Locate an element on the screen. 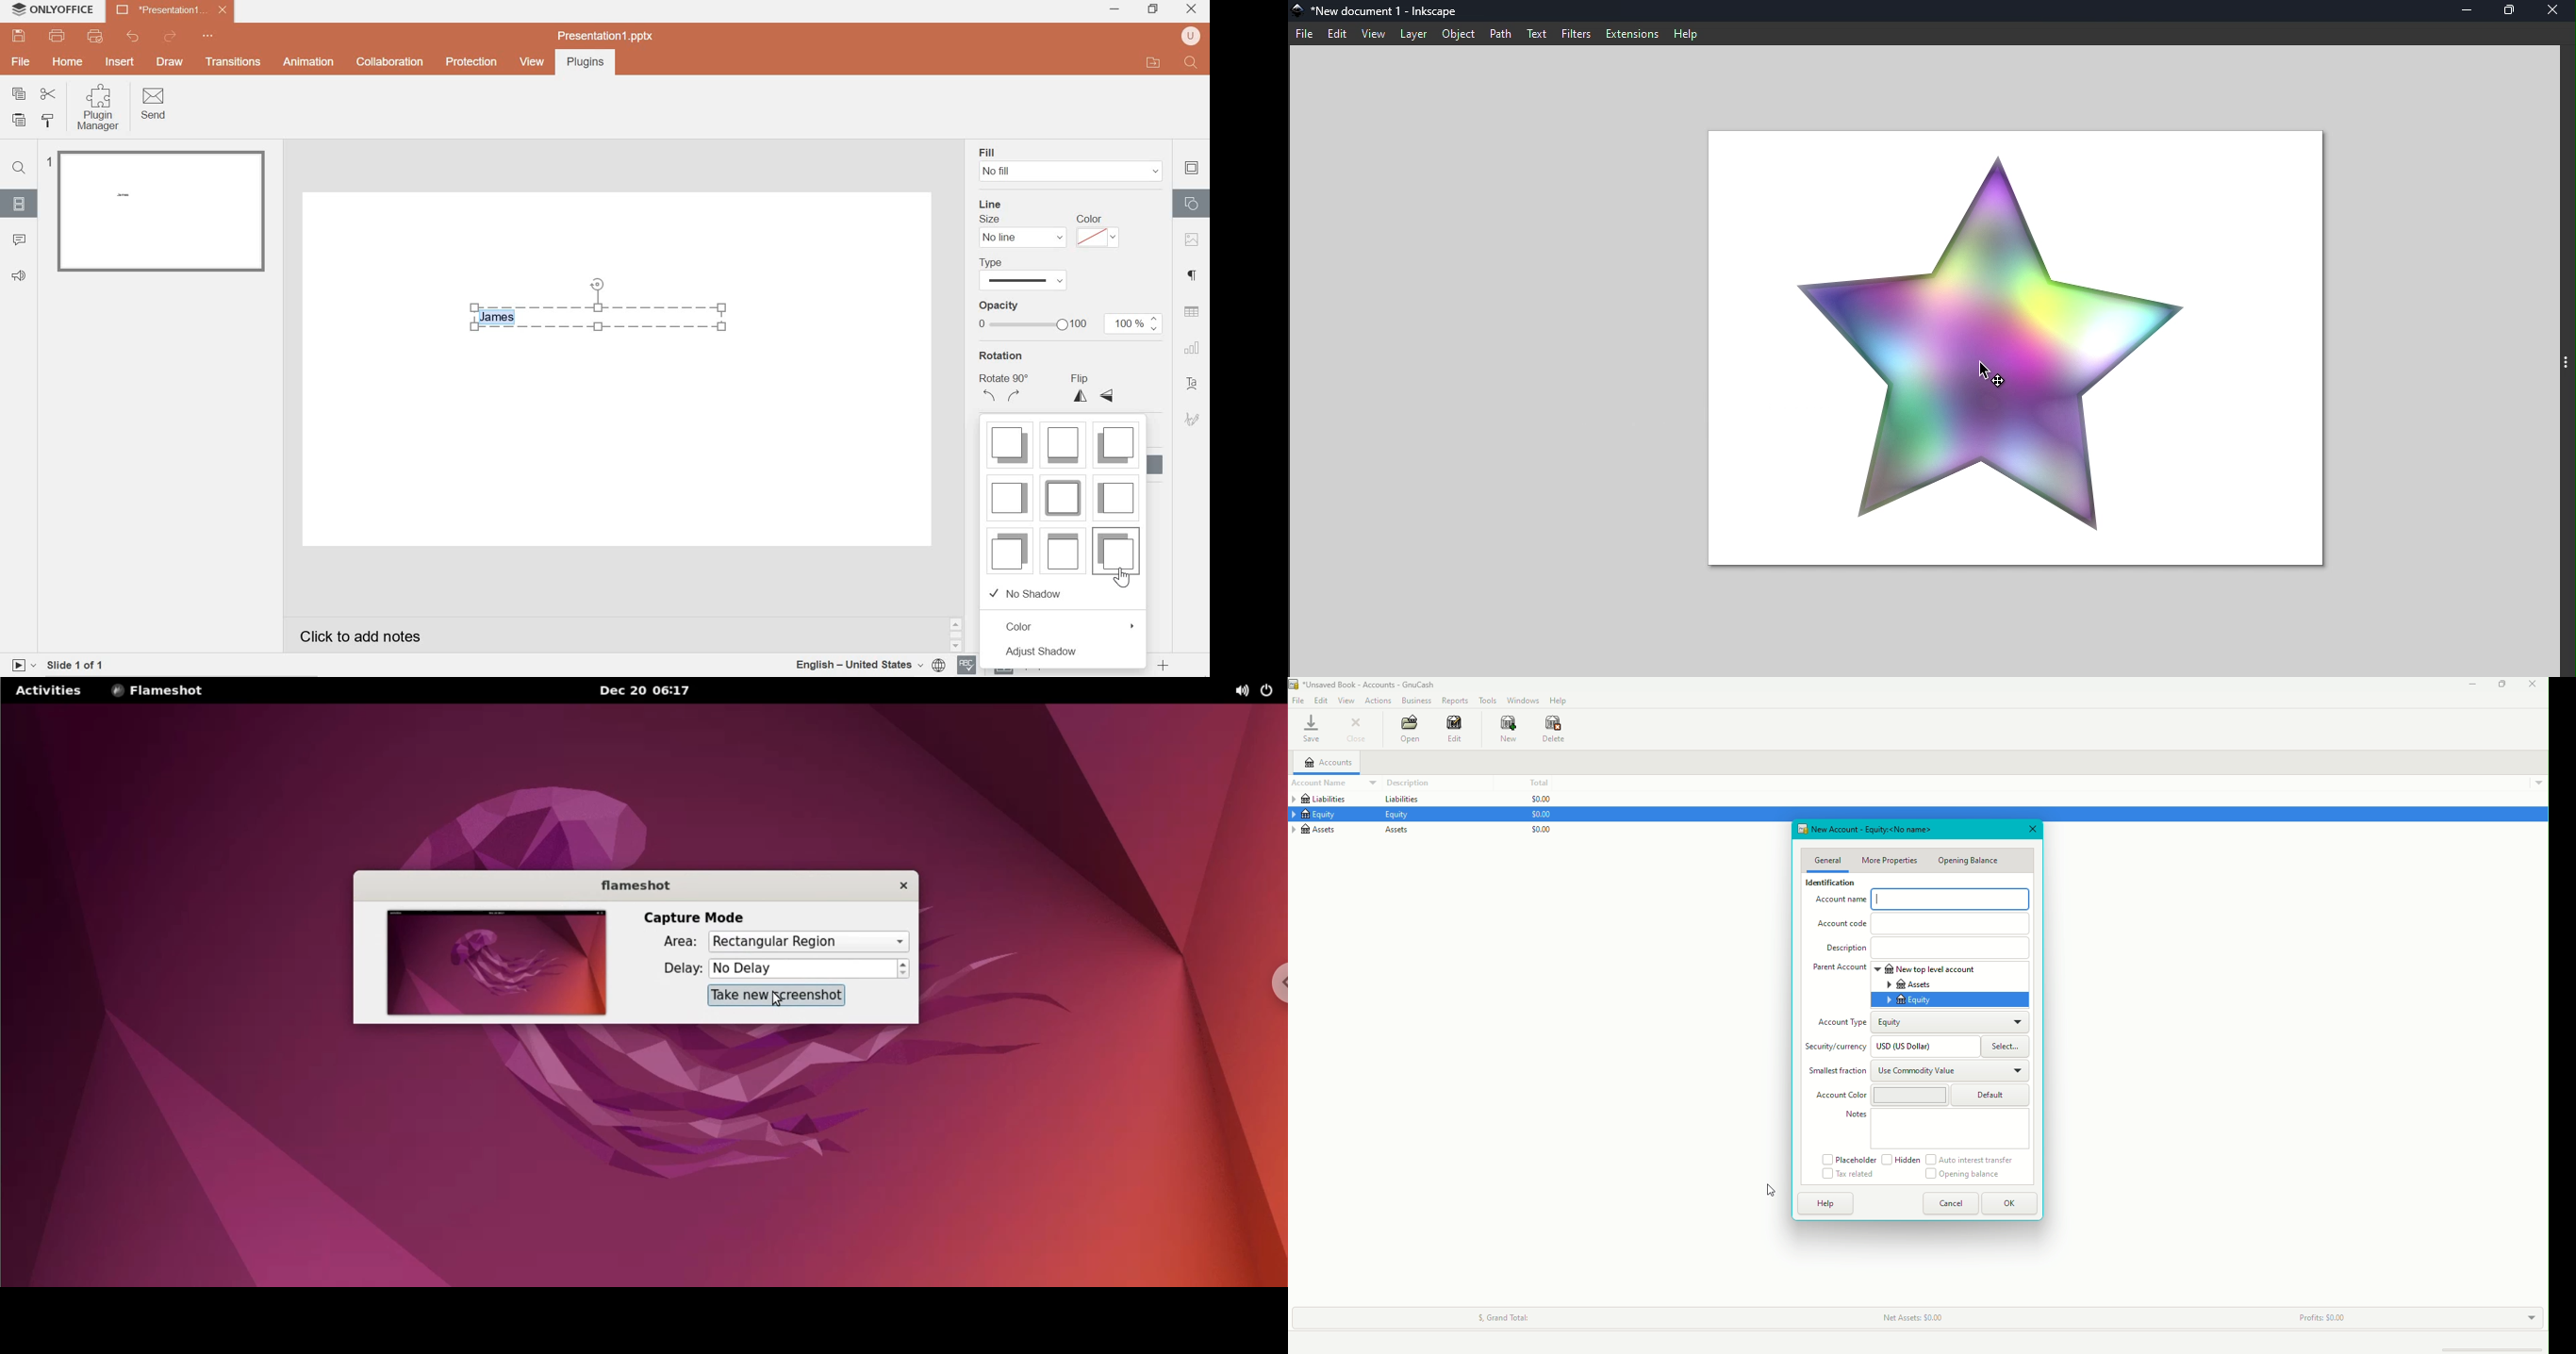 This screenshot has height=1372, width=2576. OK is located at coordinates (2012, 1203).